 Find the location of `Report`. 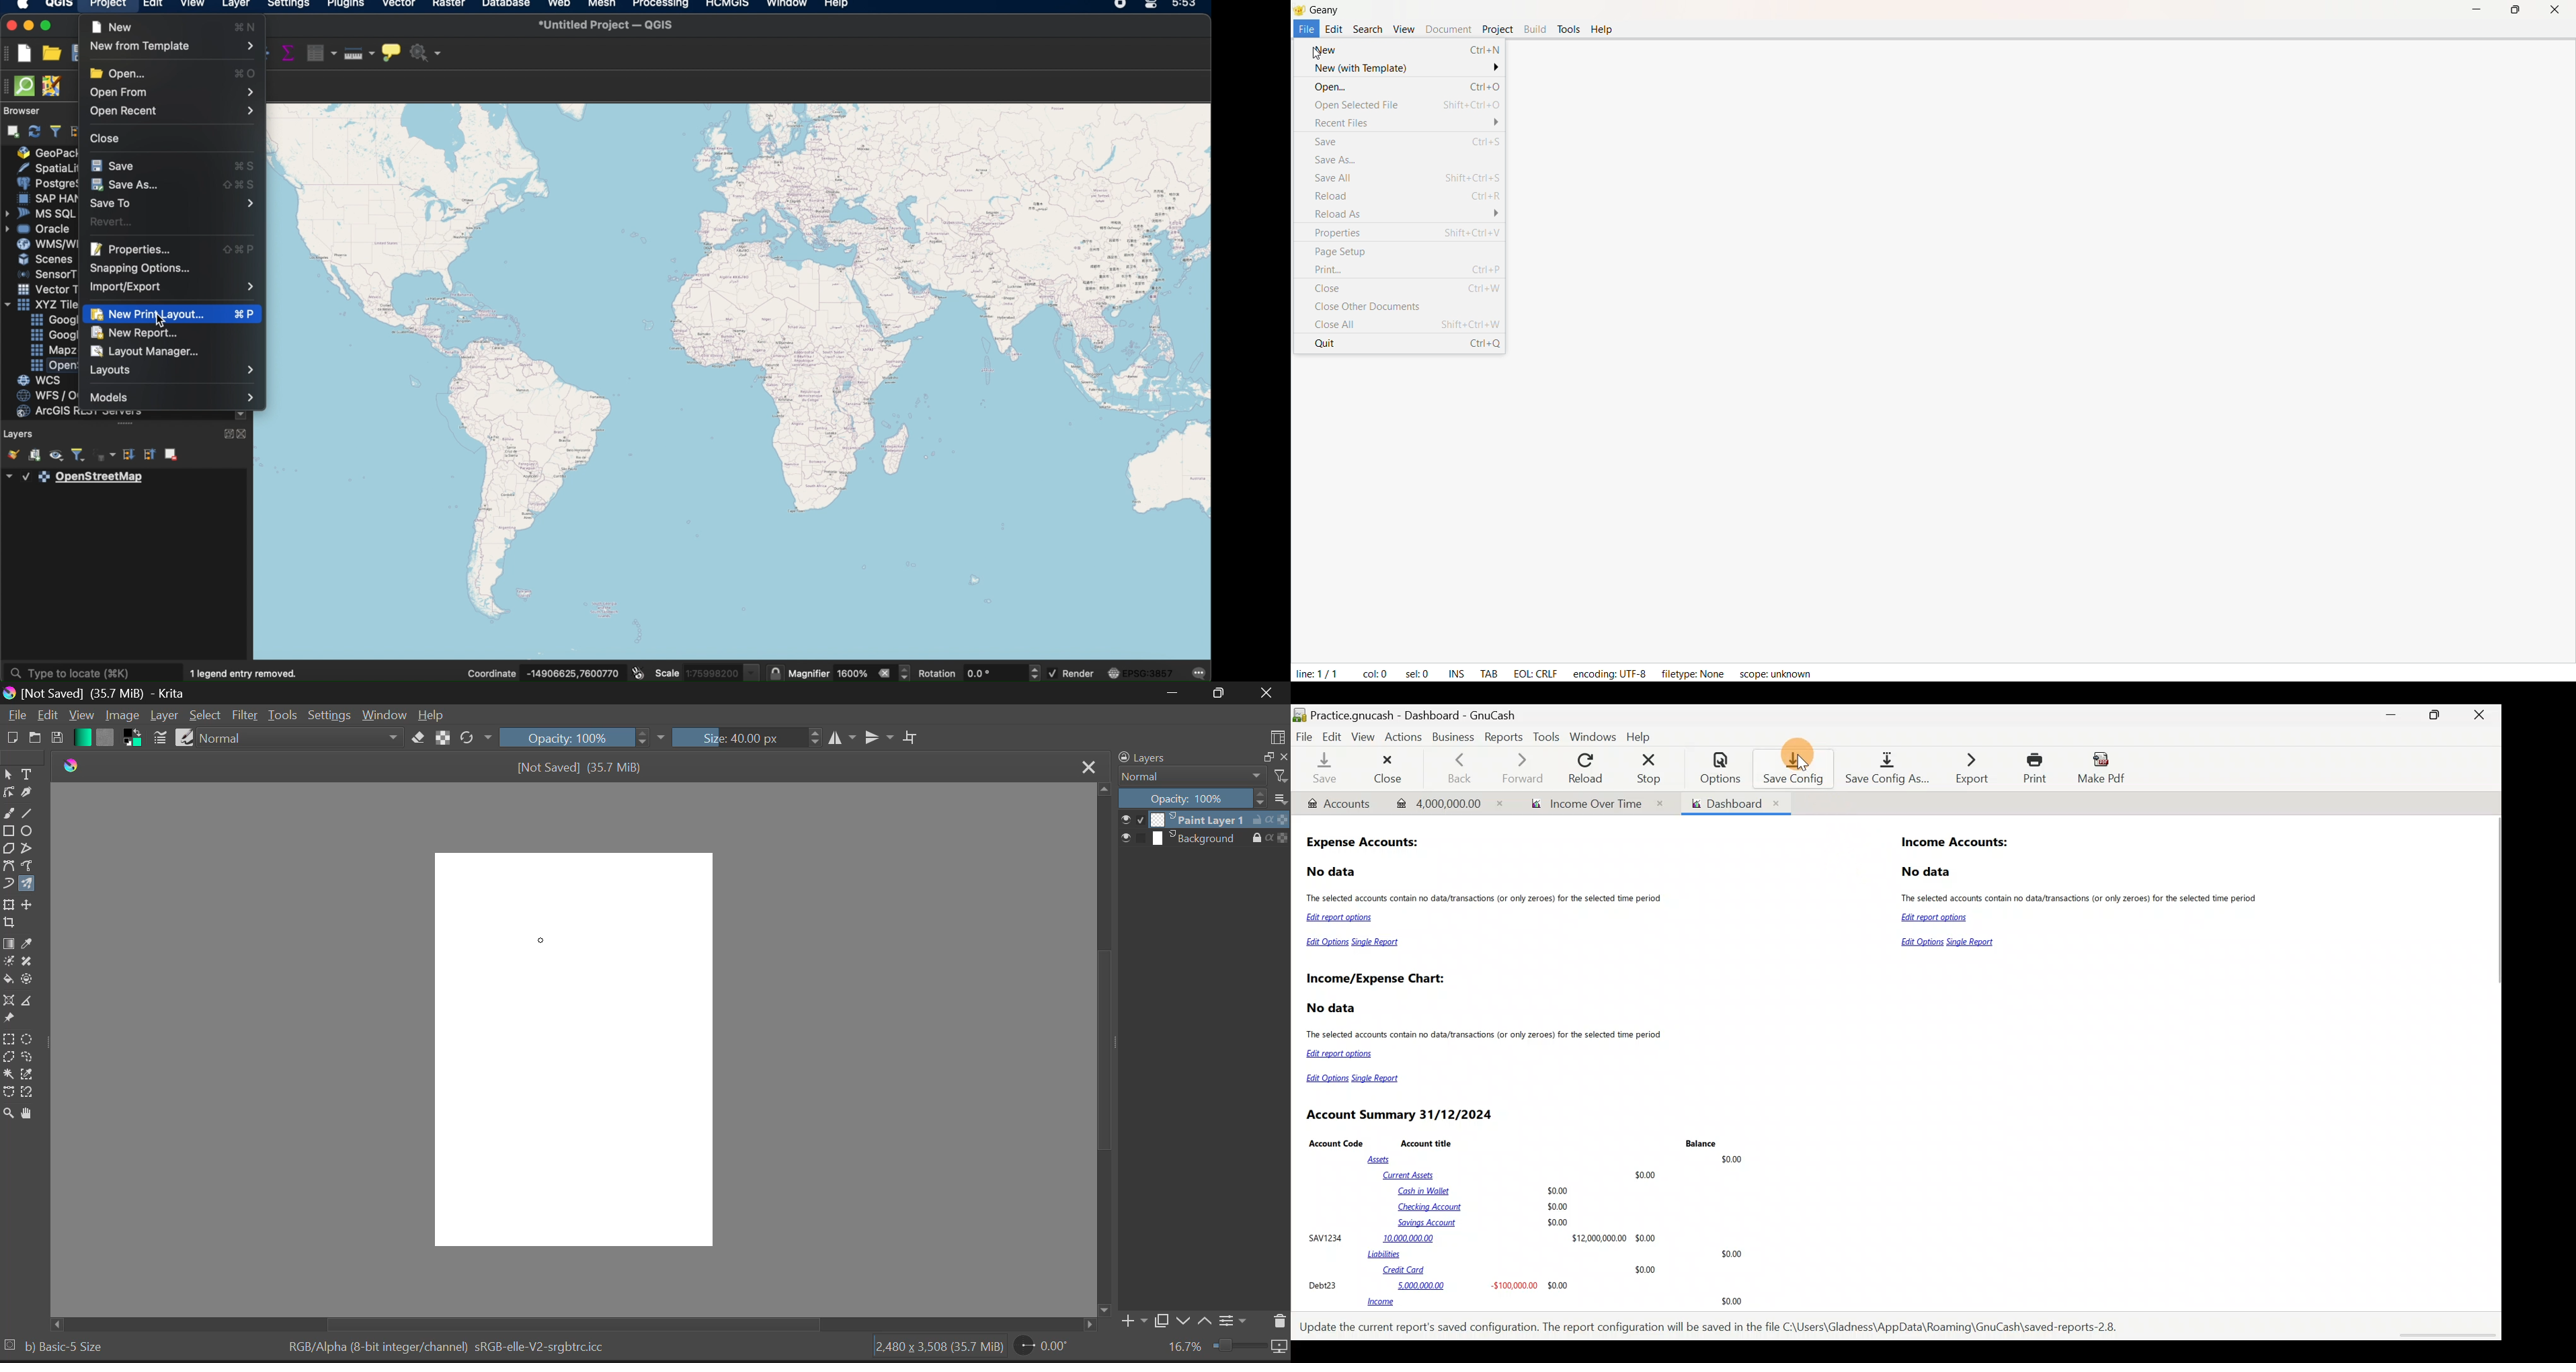

Report is located at coordinates (1592, 804).